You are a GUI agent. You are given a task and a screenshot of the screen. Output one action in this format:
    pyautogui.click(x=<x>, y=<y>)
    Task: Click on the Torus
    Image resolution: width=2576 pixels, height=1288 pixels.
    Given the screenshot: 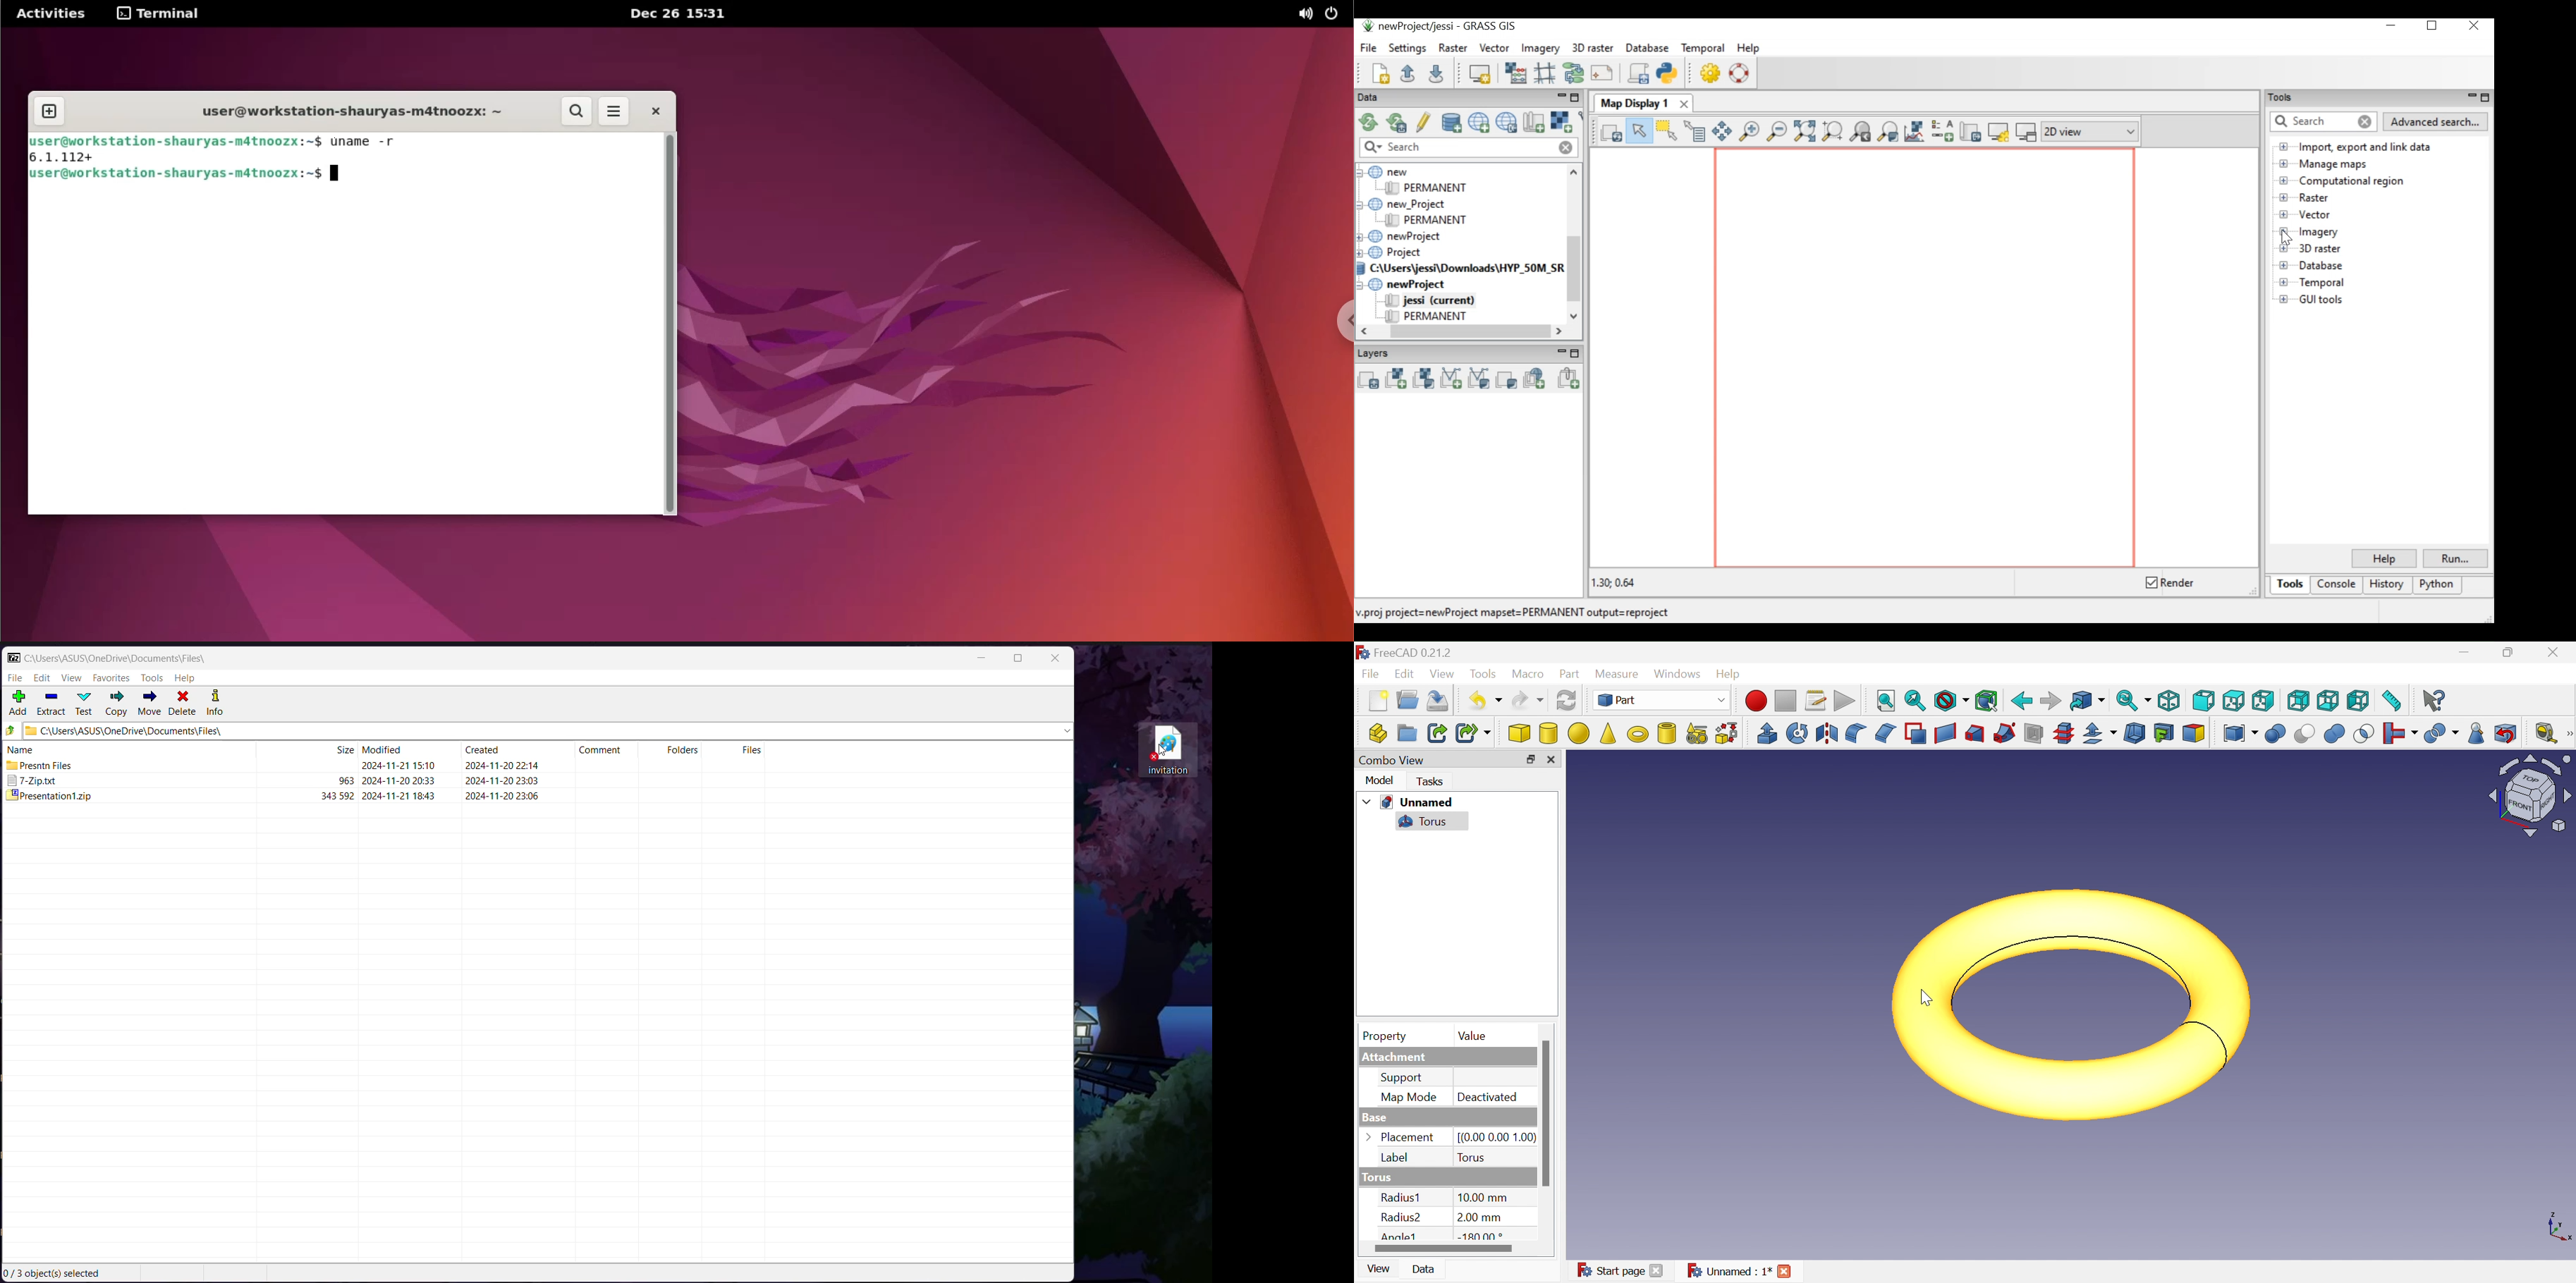 What is the action you would take?
    pyautogui.click(x=1472, y=1156)
    